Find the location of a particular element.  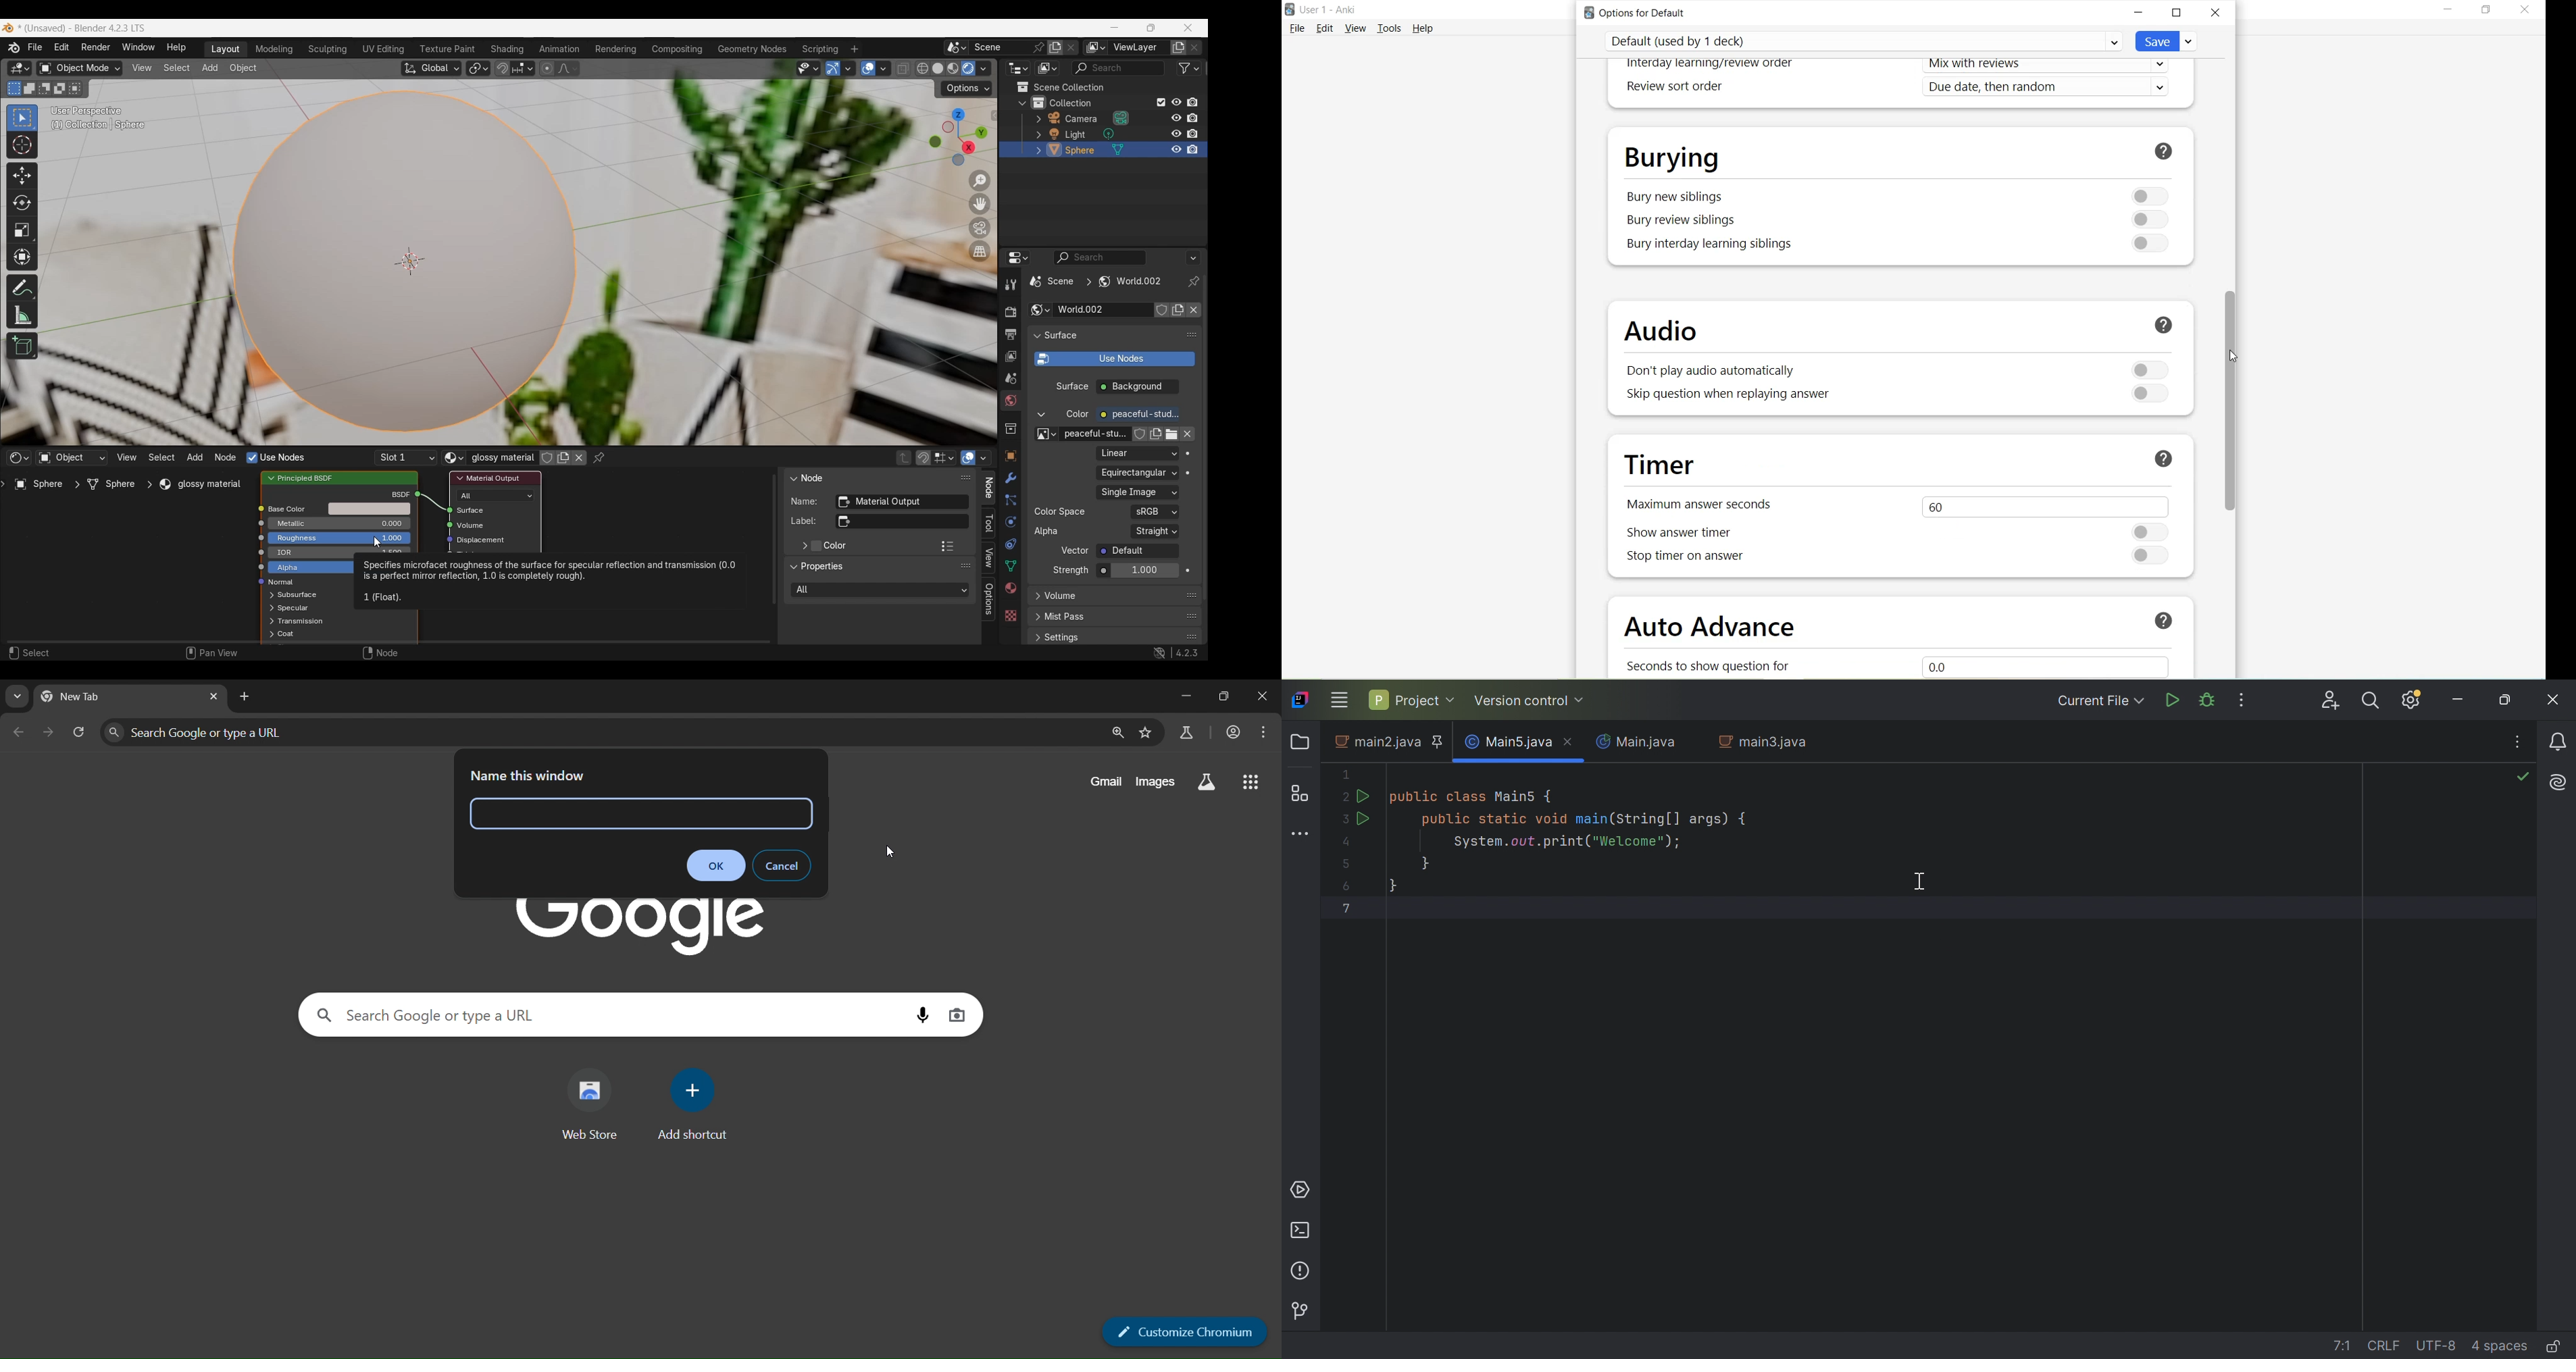

Proportional editing objects is located at coordinates (548, 69).